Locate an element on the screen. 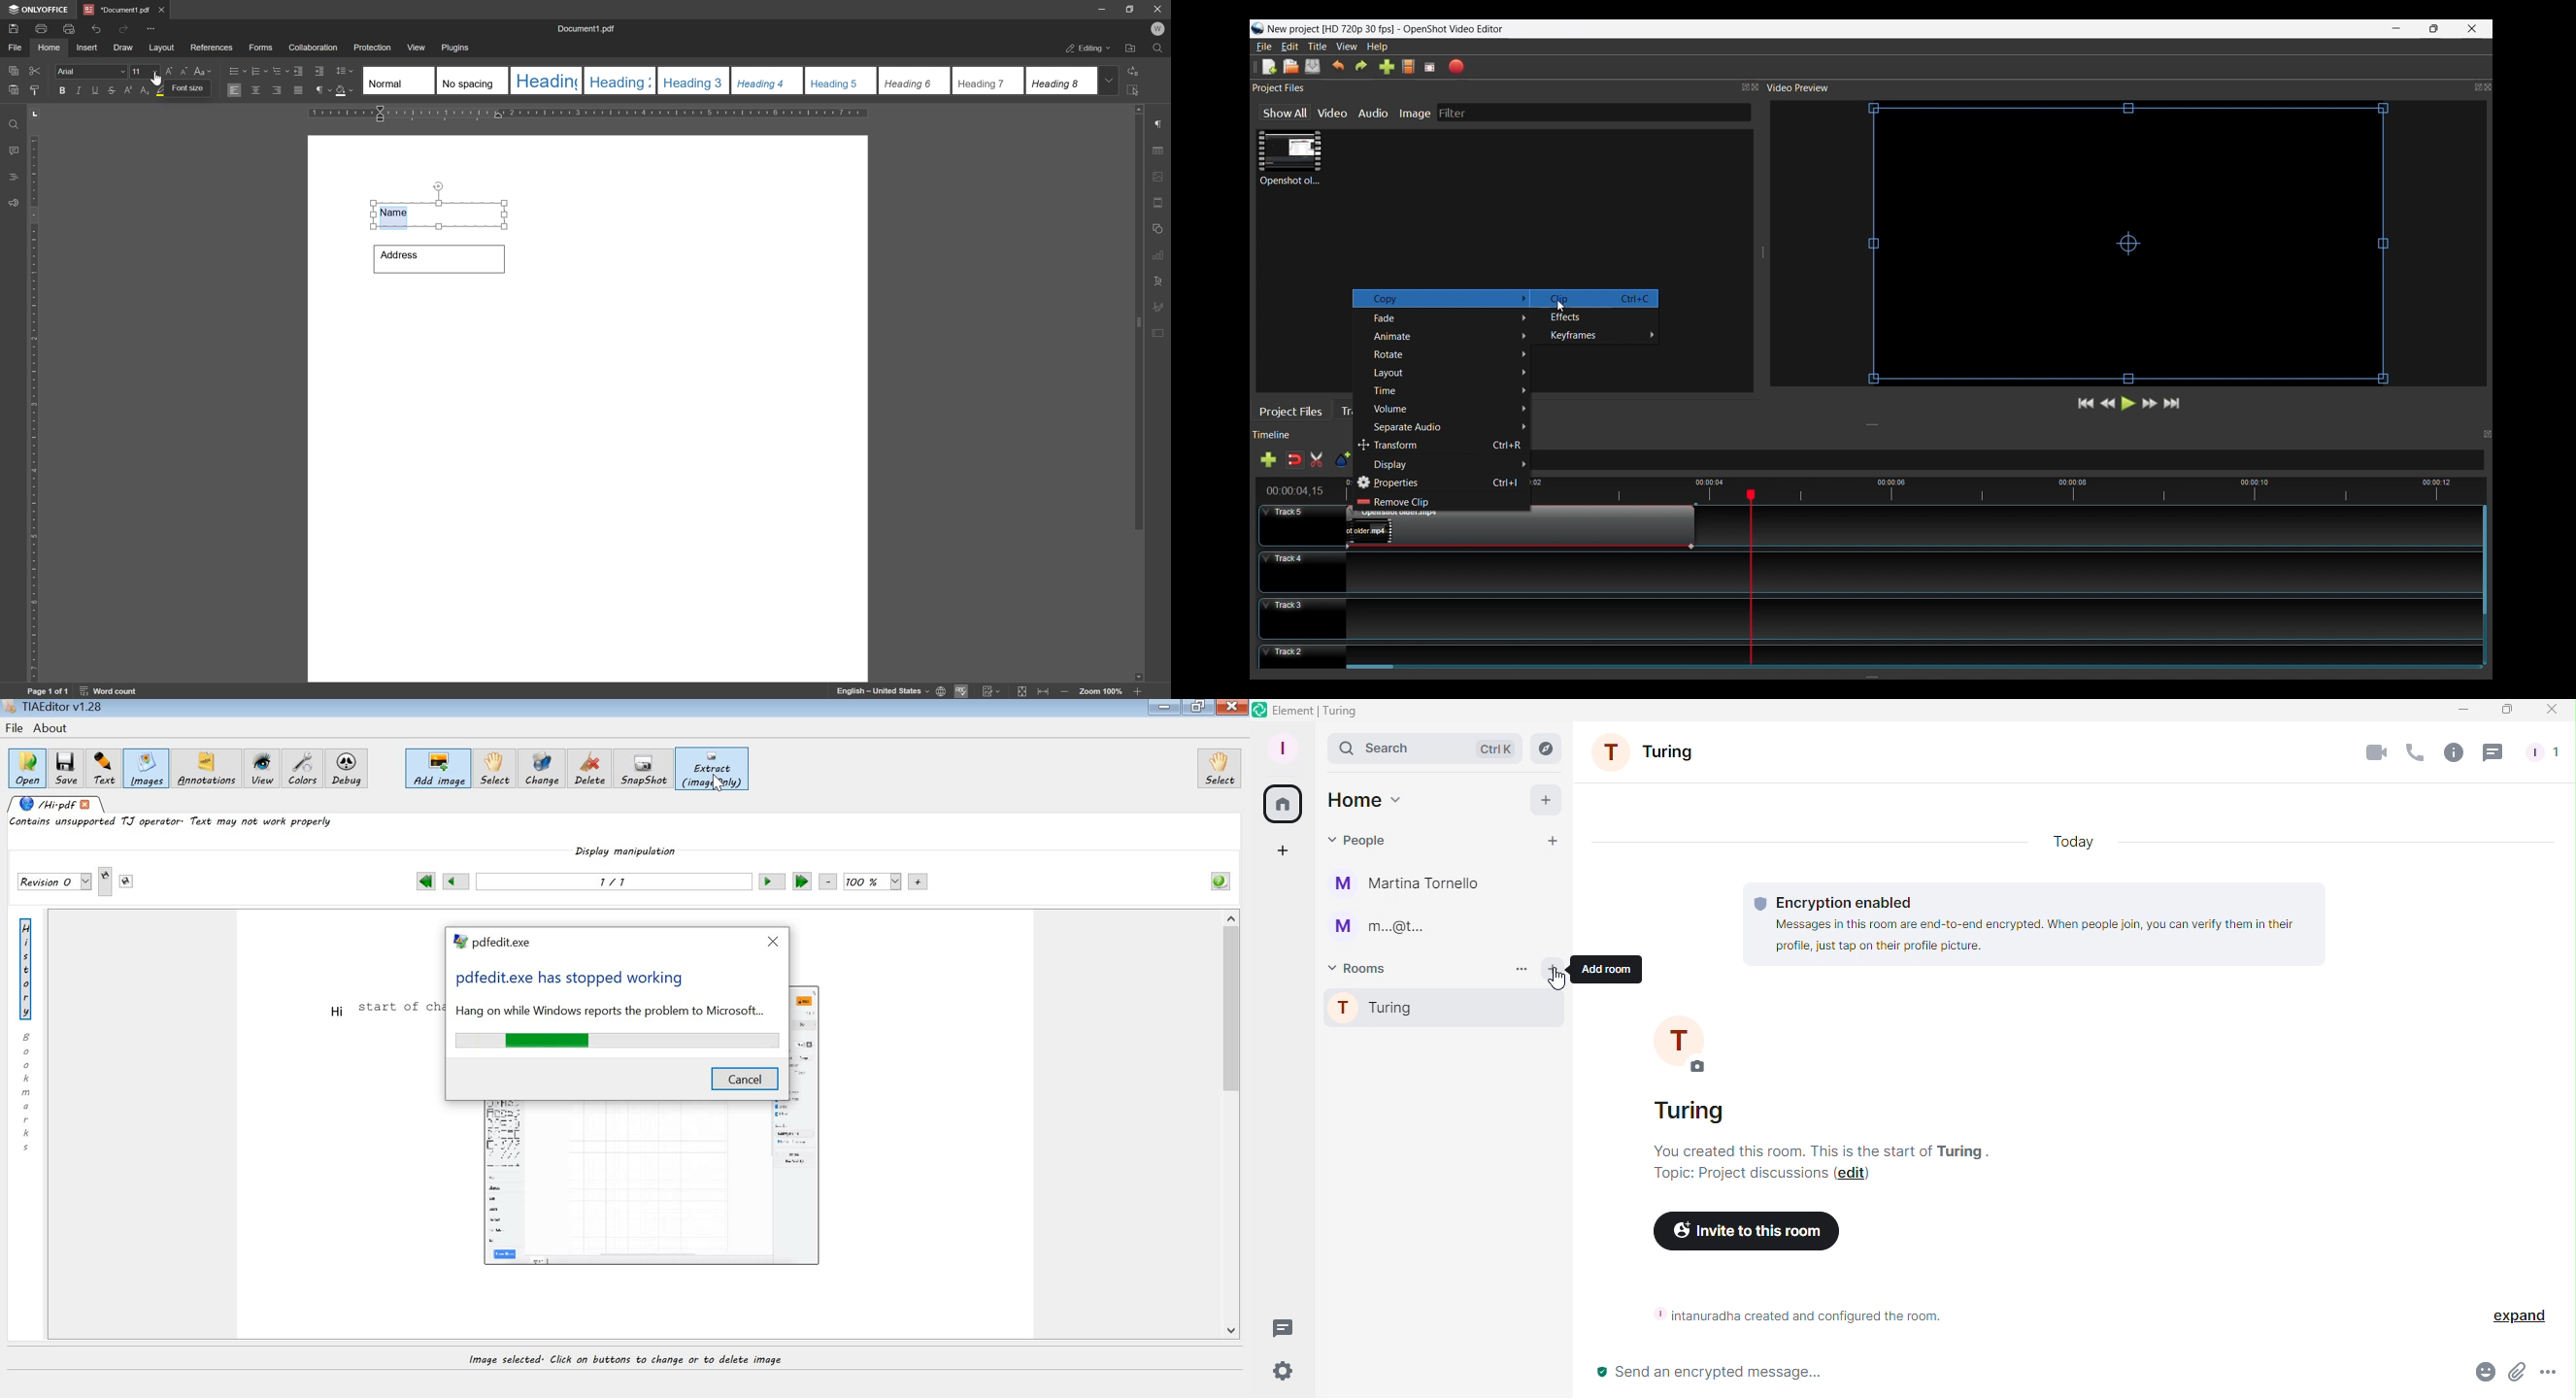  Add room is located at coordinates (1555, 970).